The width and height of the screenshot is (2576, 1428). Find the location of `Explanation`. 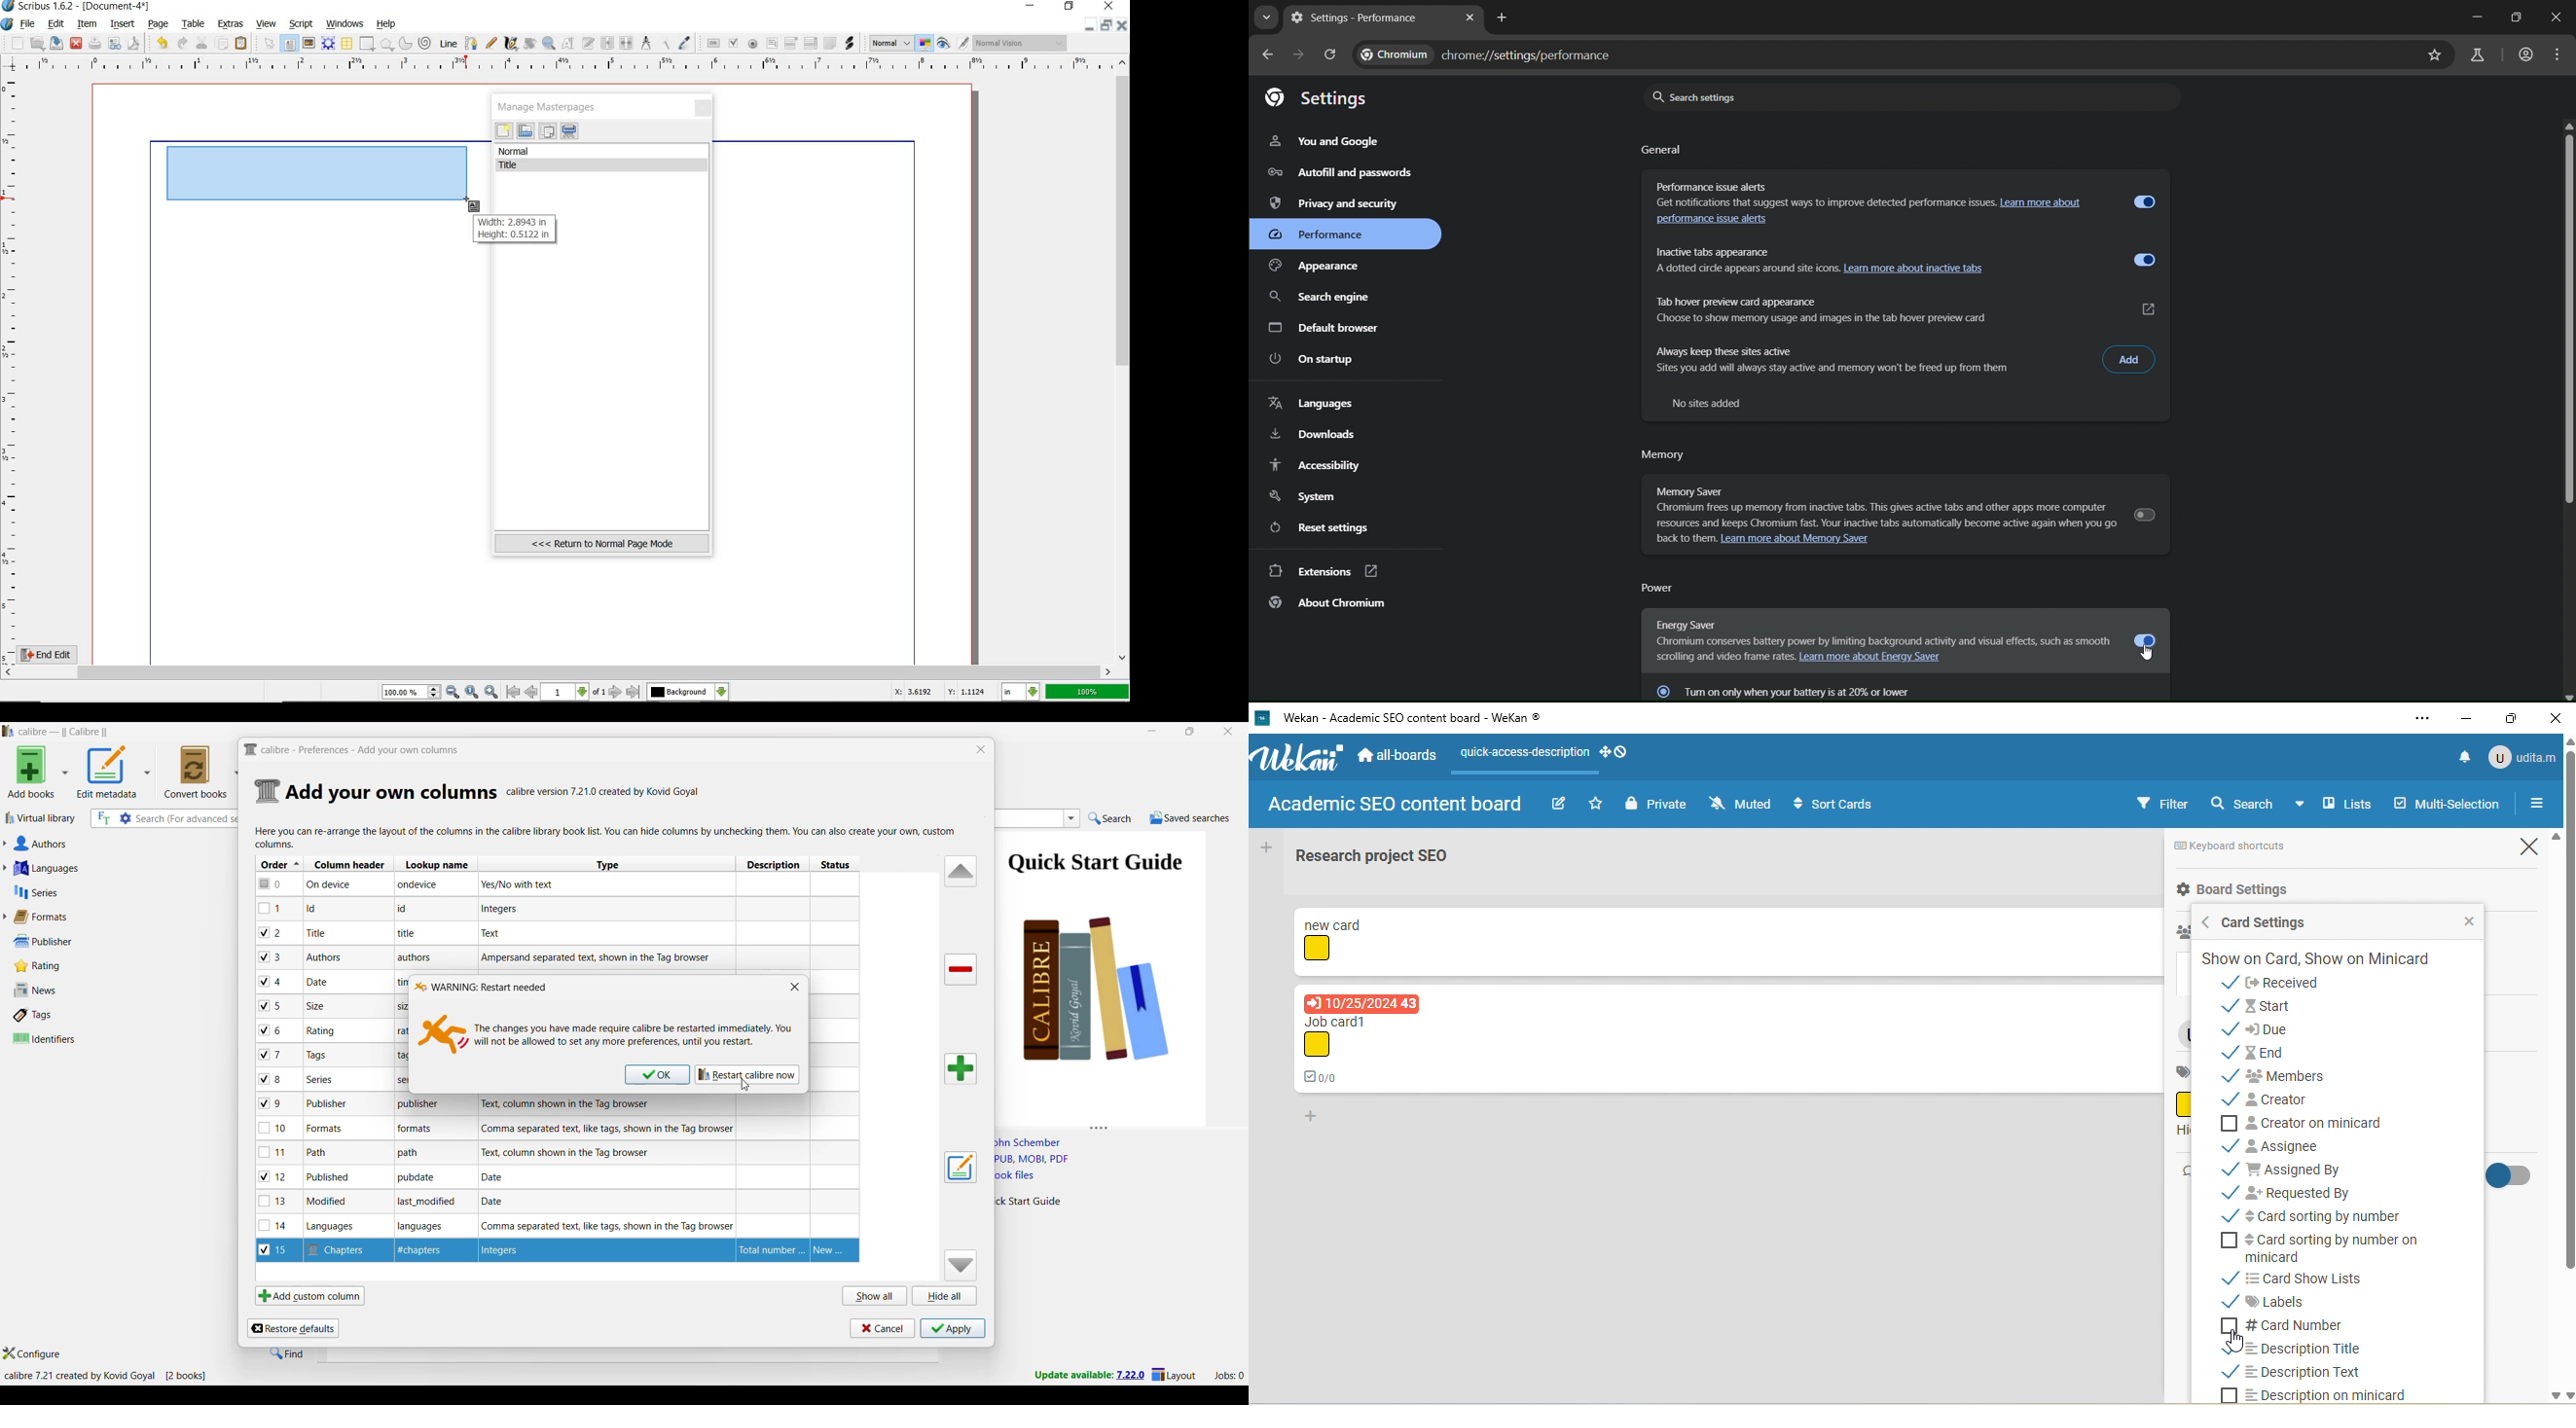

Explanation is located at coordinates (498, 1201).